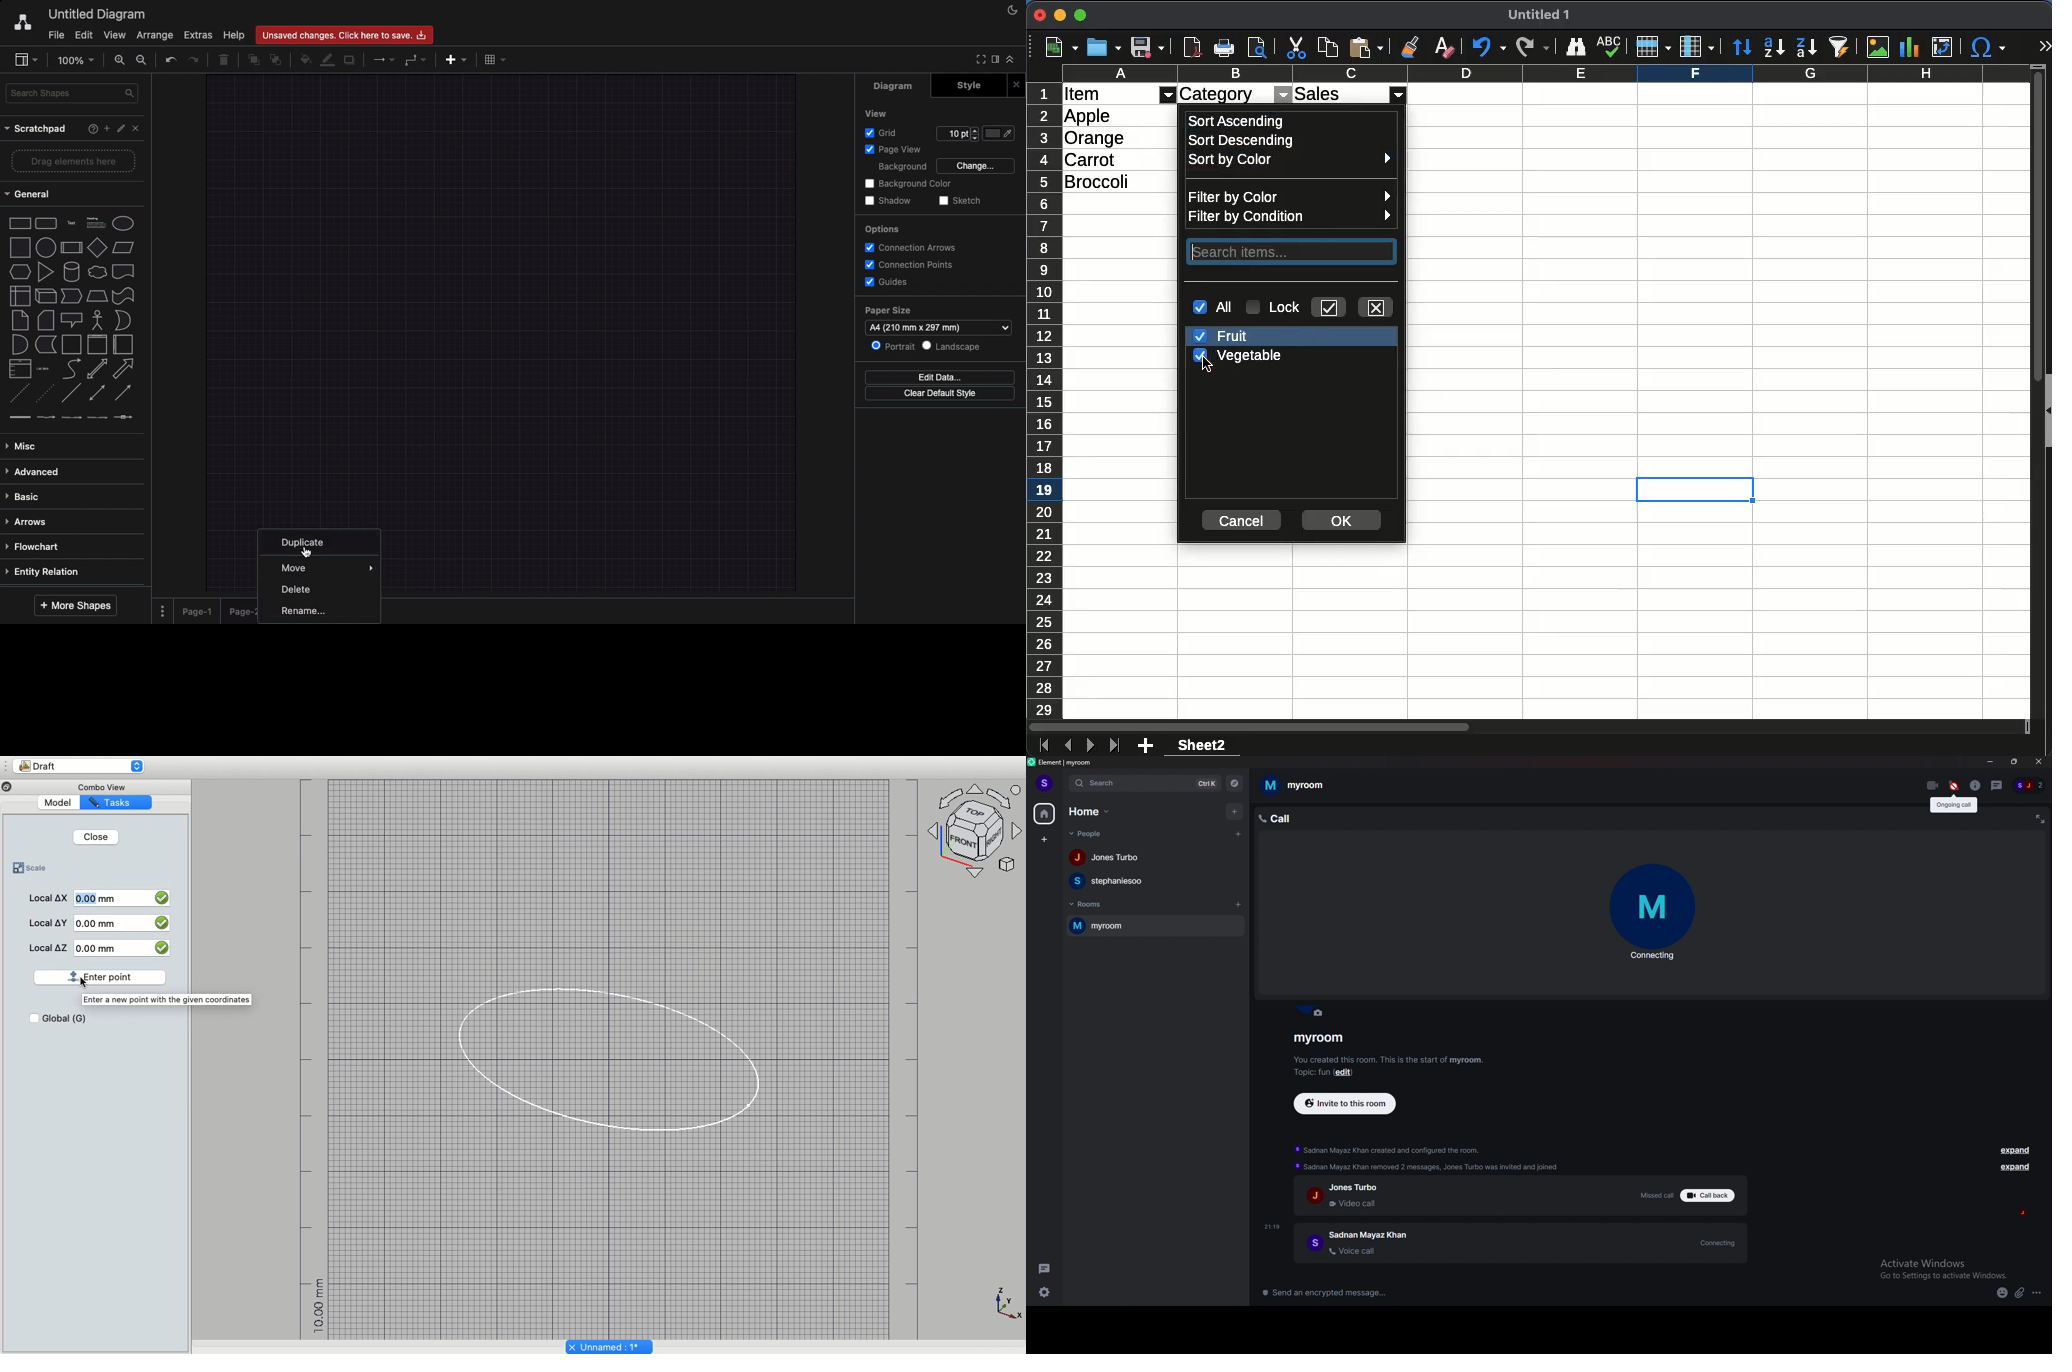 This screenshot has width=2072, height=1372. What do you see at coordinates (452, 59) in the screenshot?
I see `Add` at bounding box center [452, 59].